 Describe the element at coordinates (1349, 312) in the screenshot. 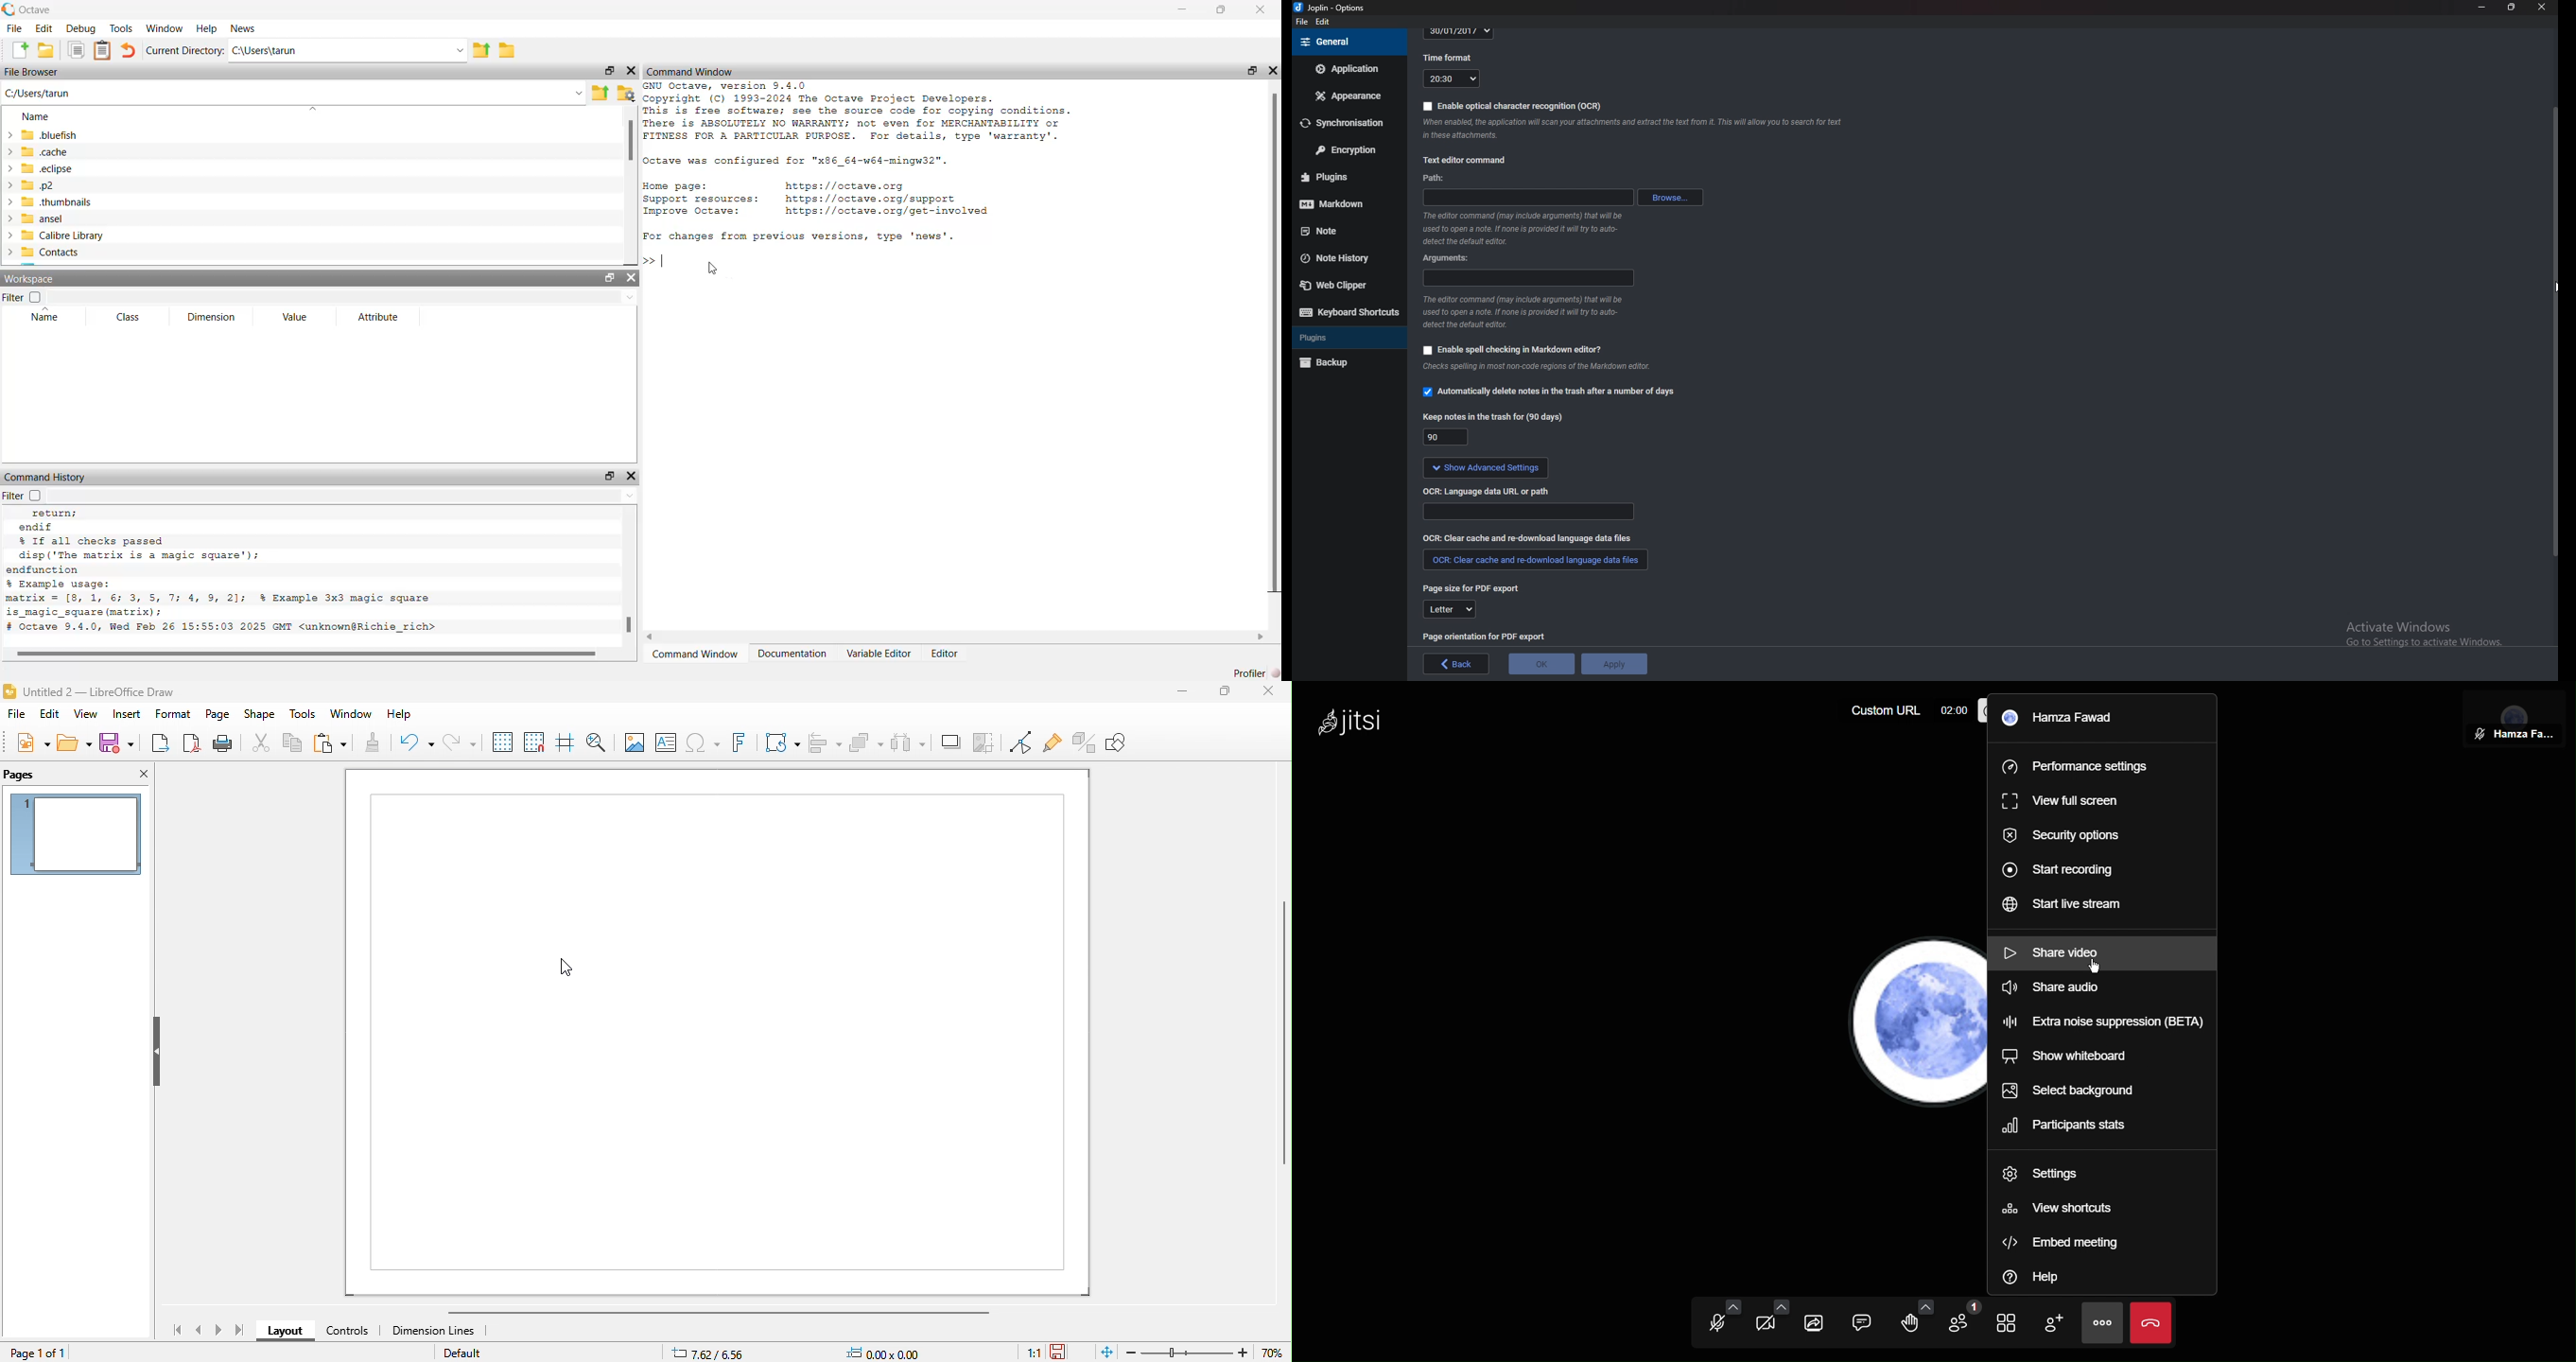

I see `Keyboard shortcuts` at that location.